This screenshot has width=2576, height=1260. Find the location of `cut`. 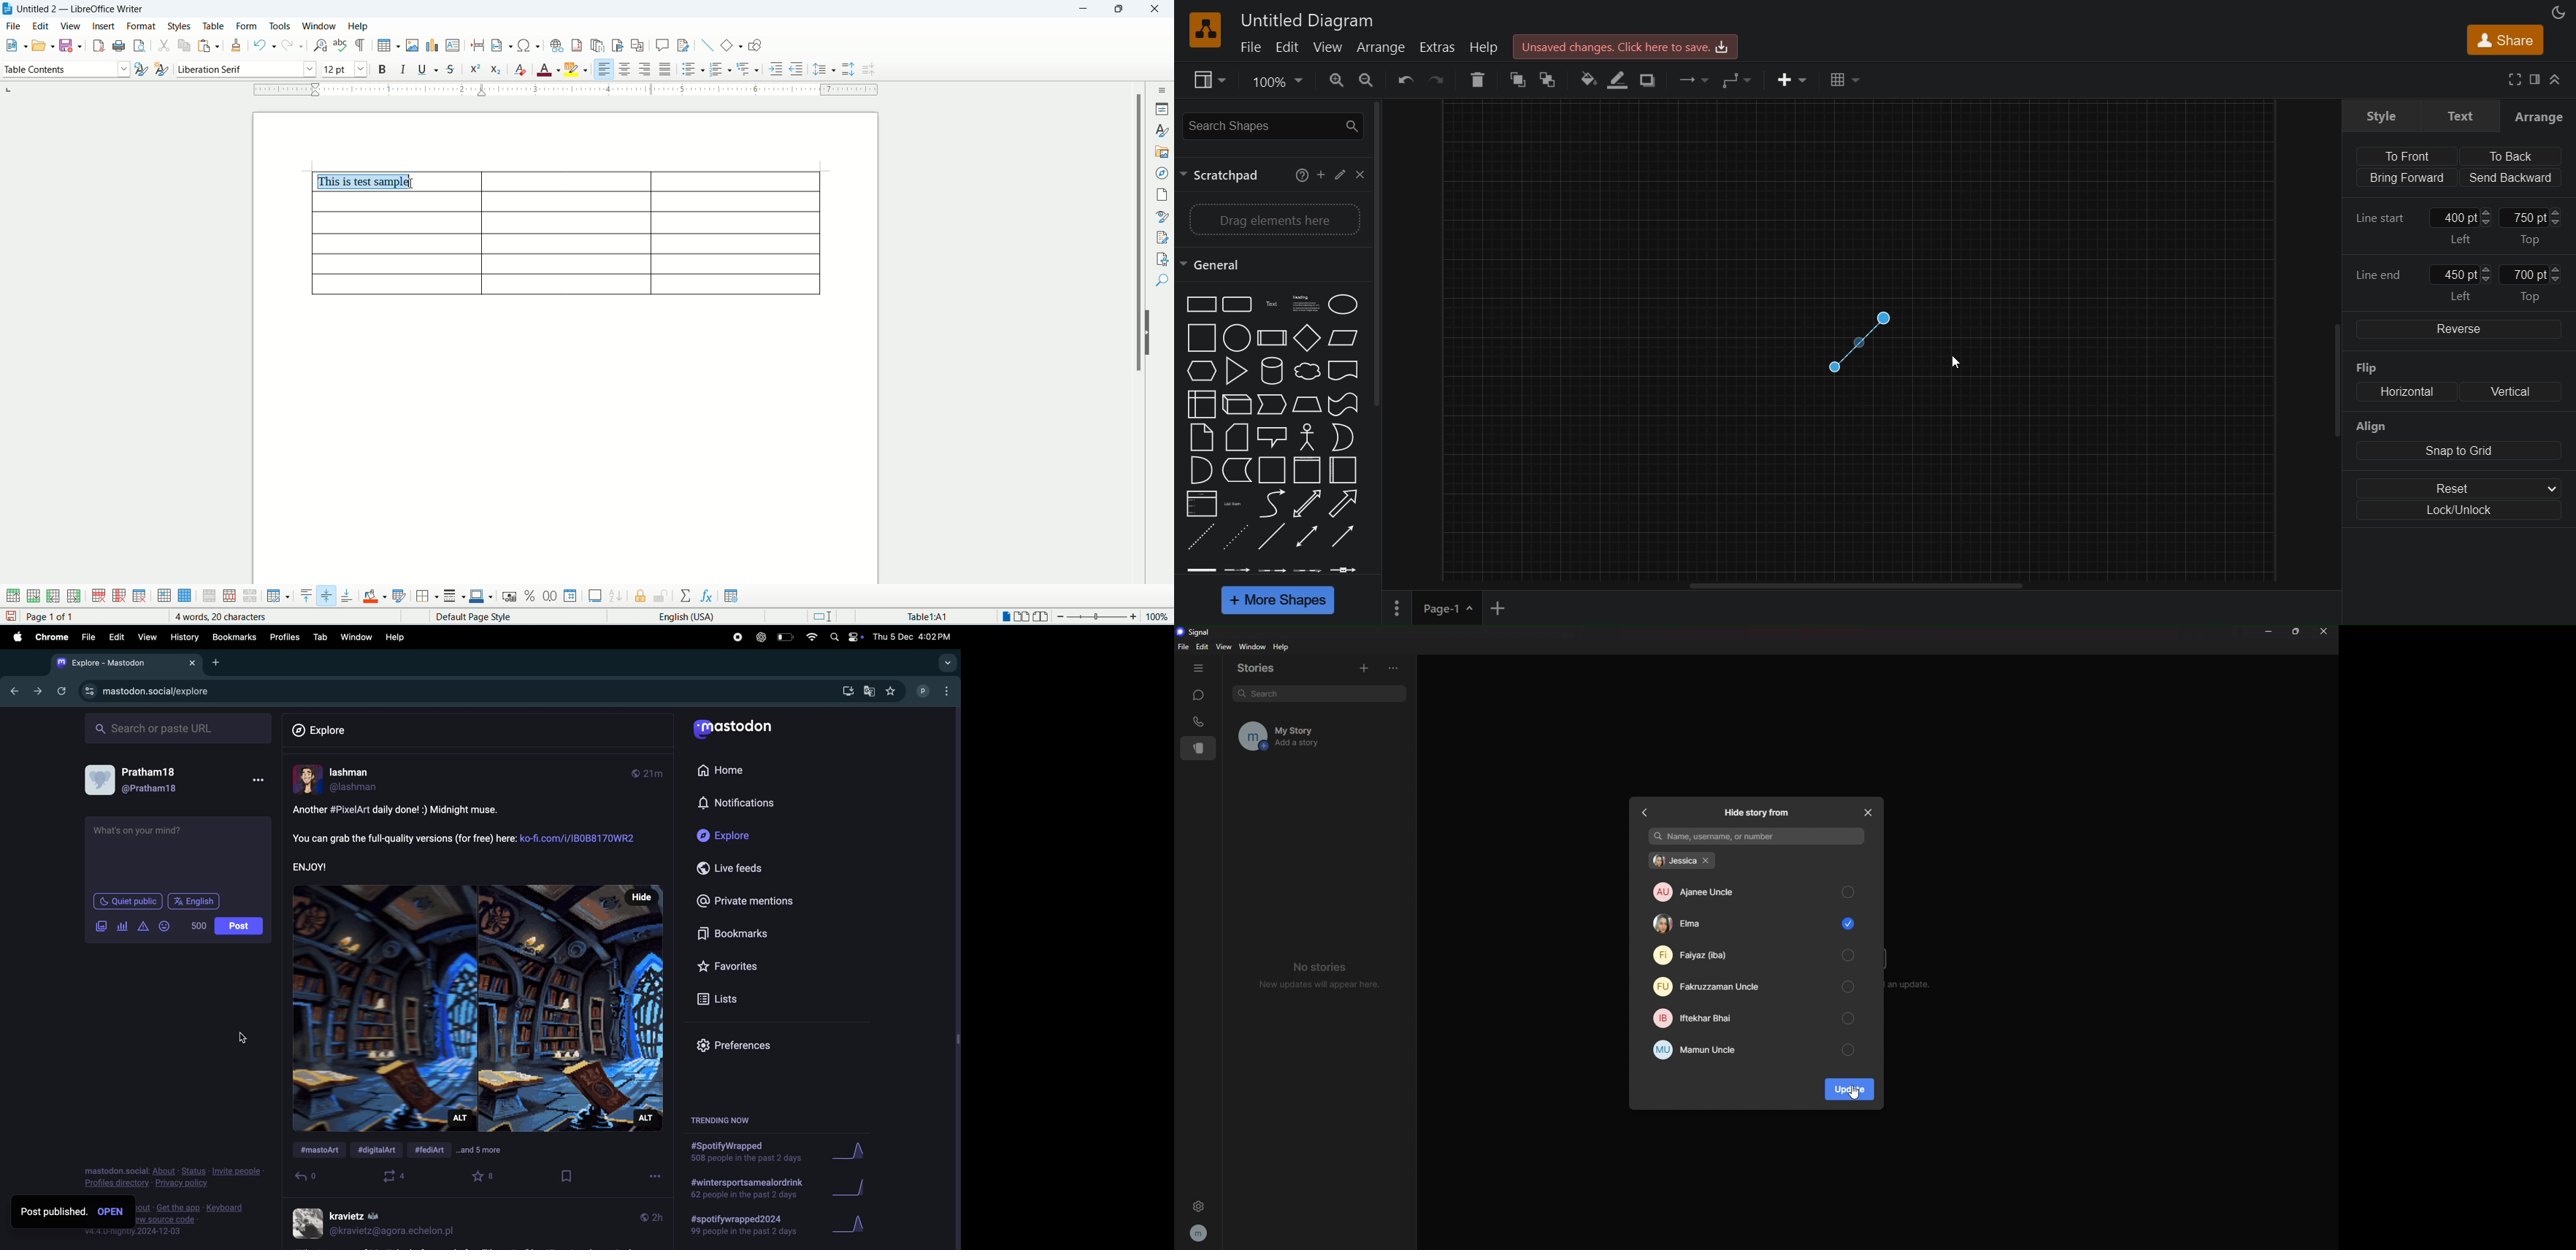

cut is located at coordinates (164, 45).